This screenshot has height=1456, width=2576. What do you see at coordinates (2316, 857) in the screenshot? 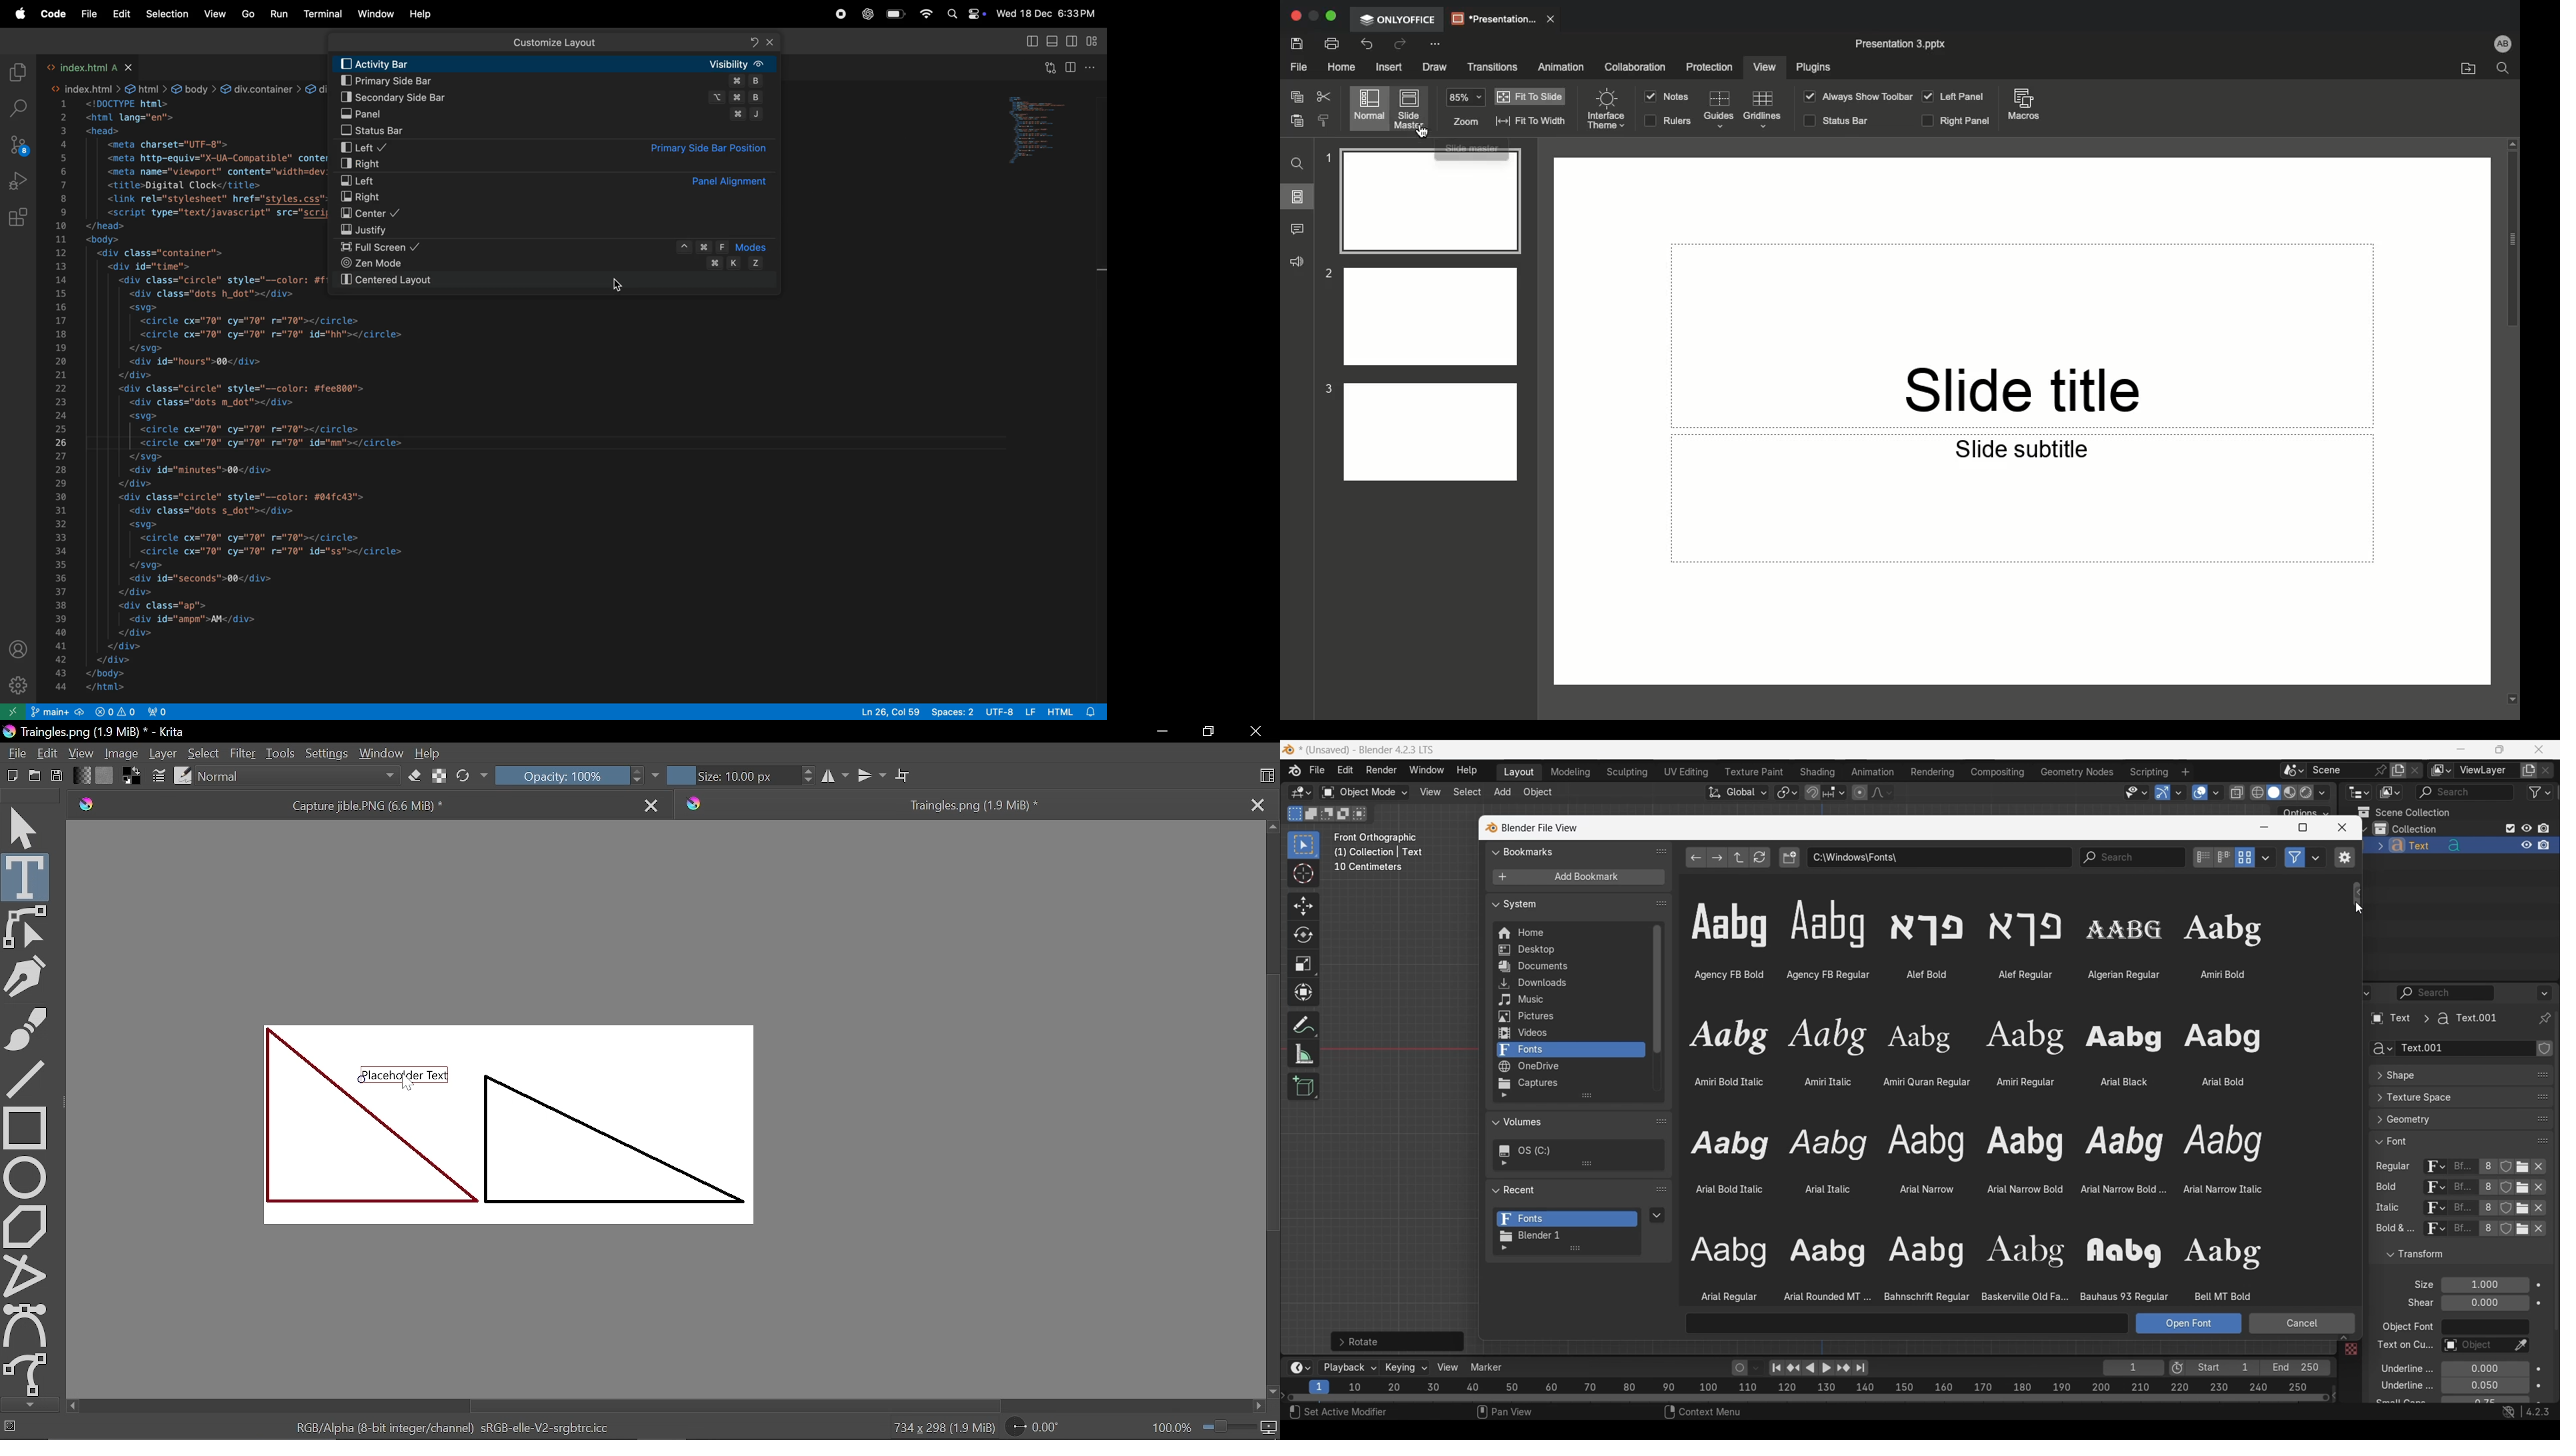
I see `Filter settings` at bounding box center [2316, 857].